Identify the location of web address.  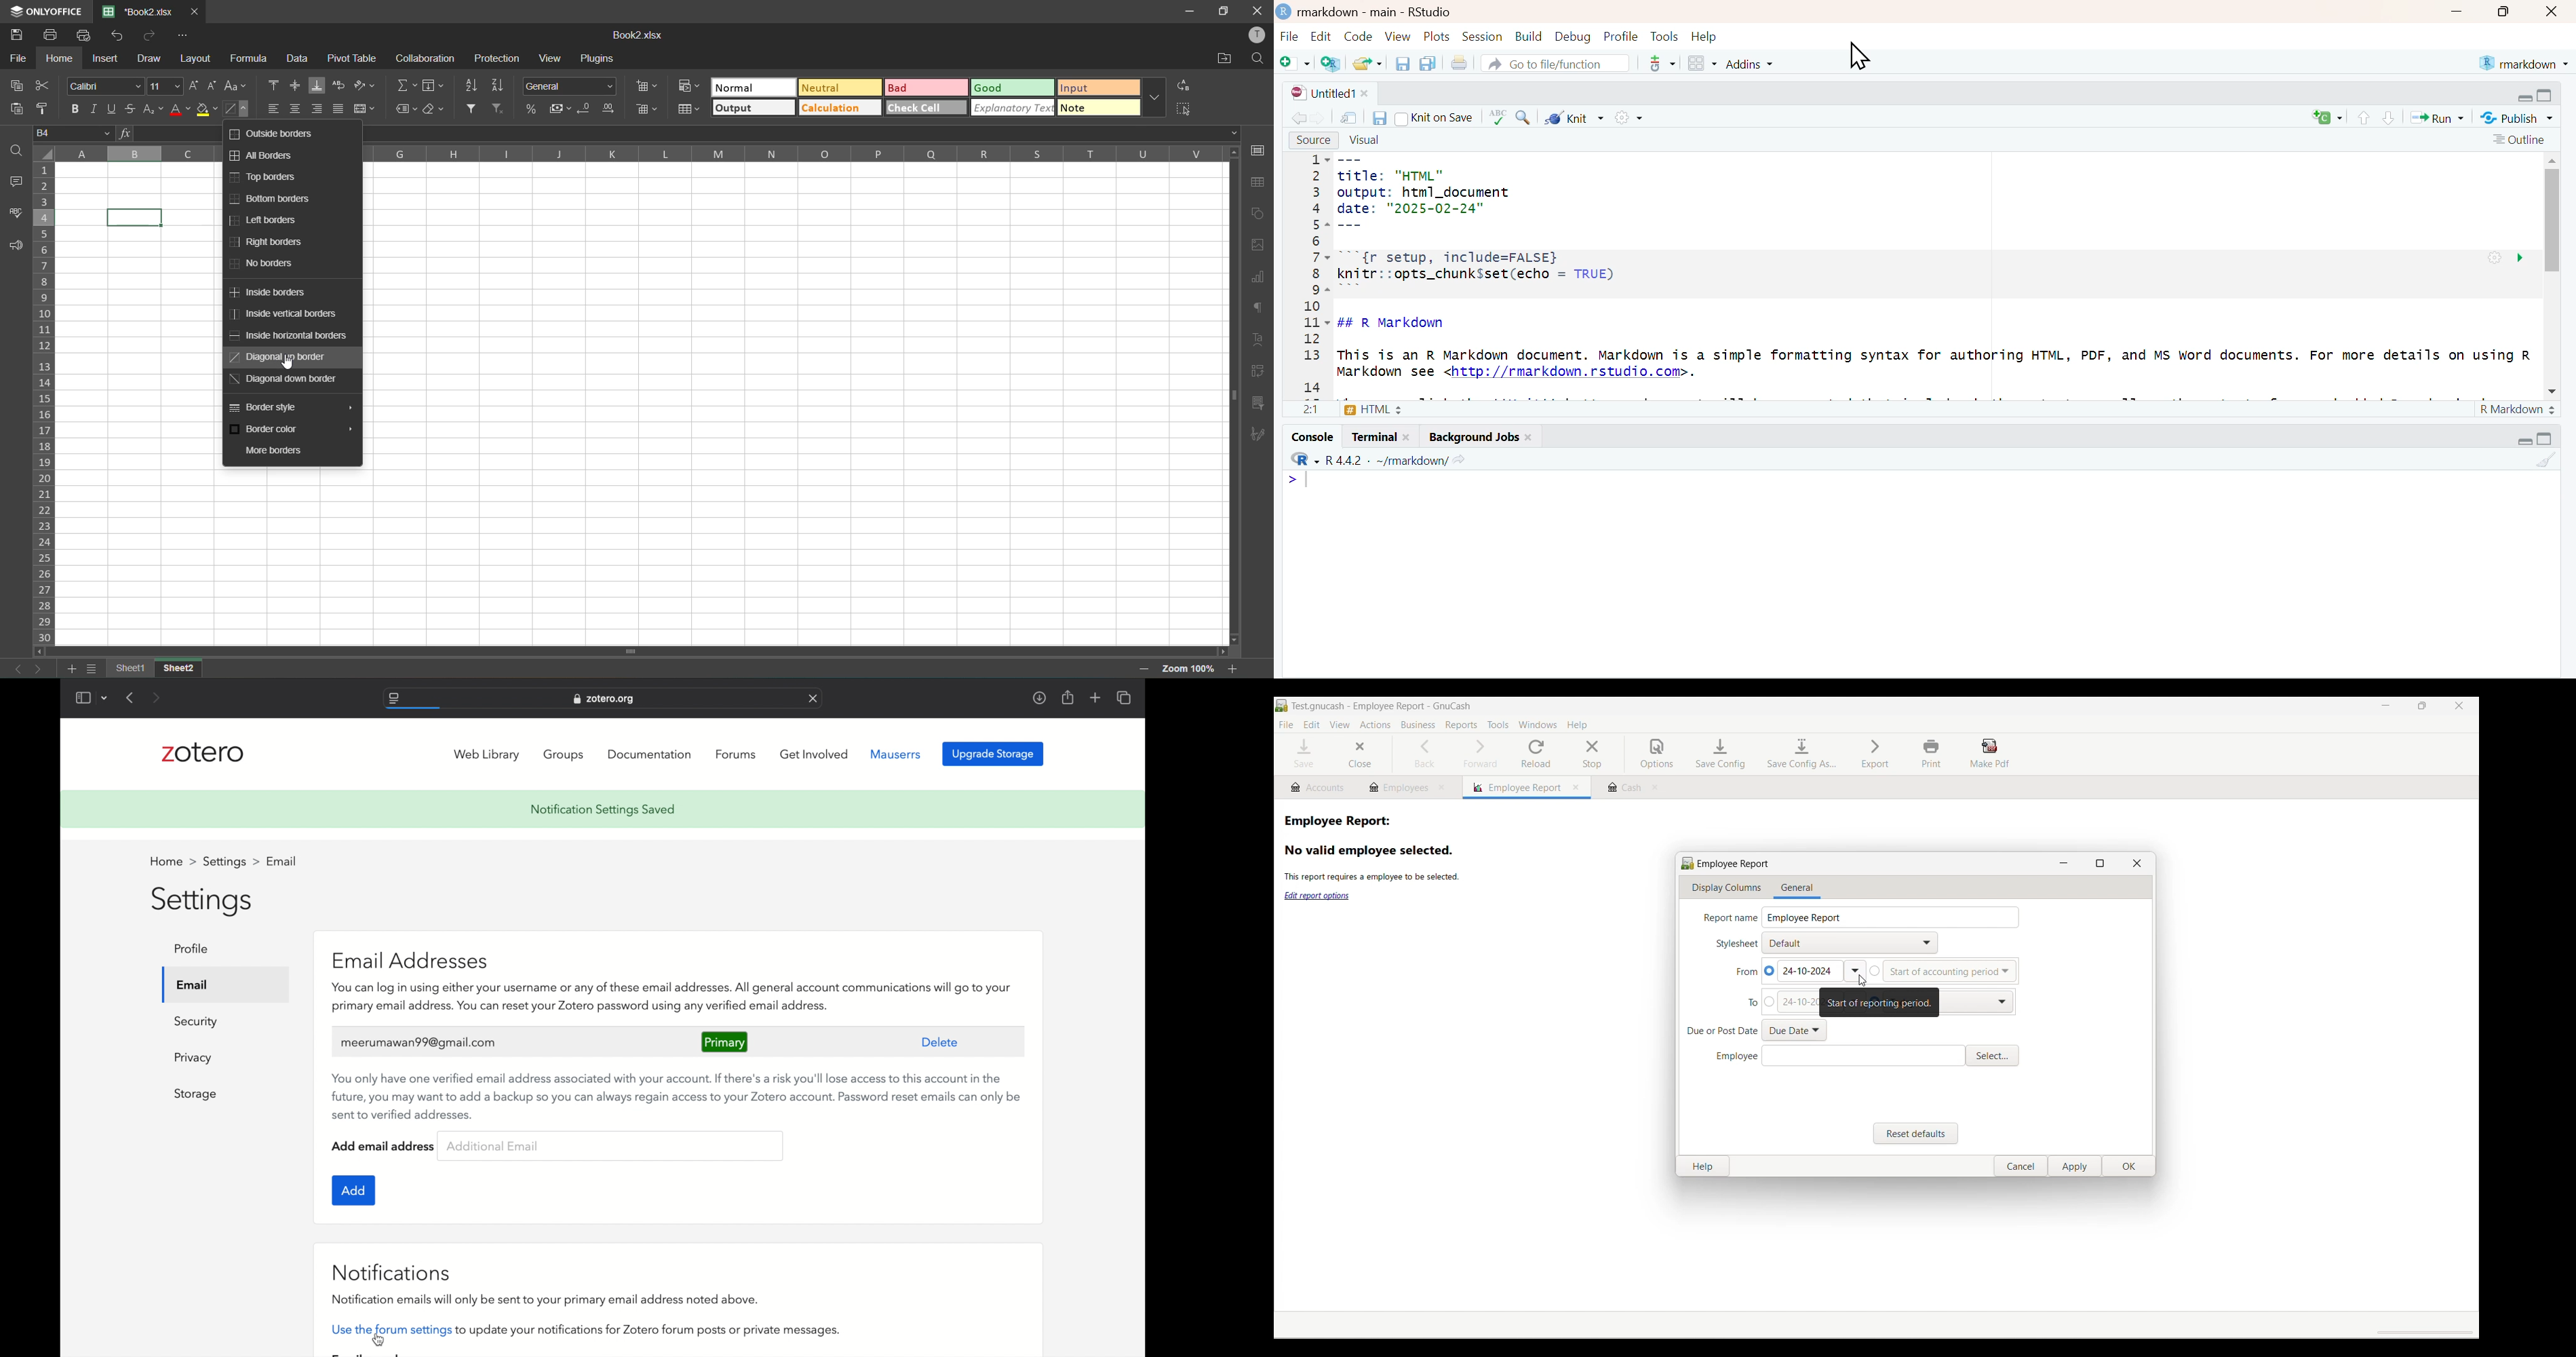
(605, 700).